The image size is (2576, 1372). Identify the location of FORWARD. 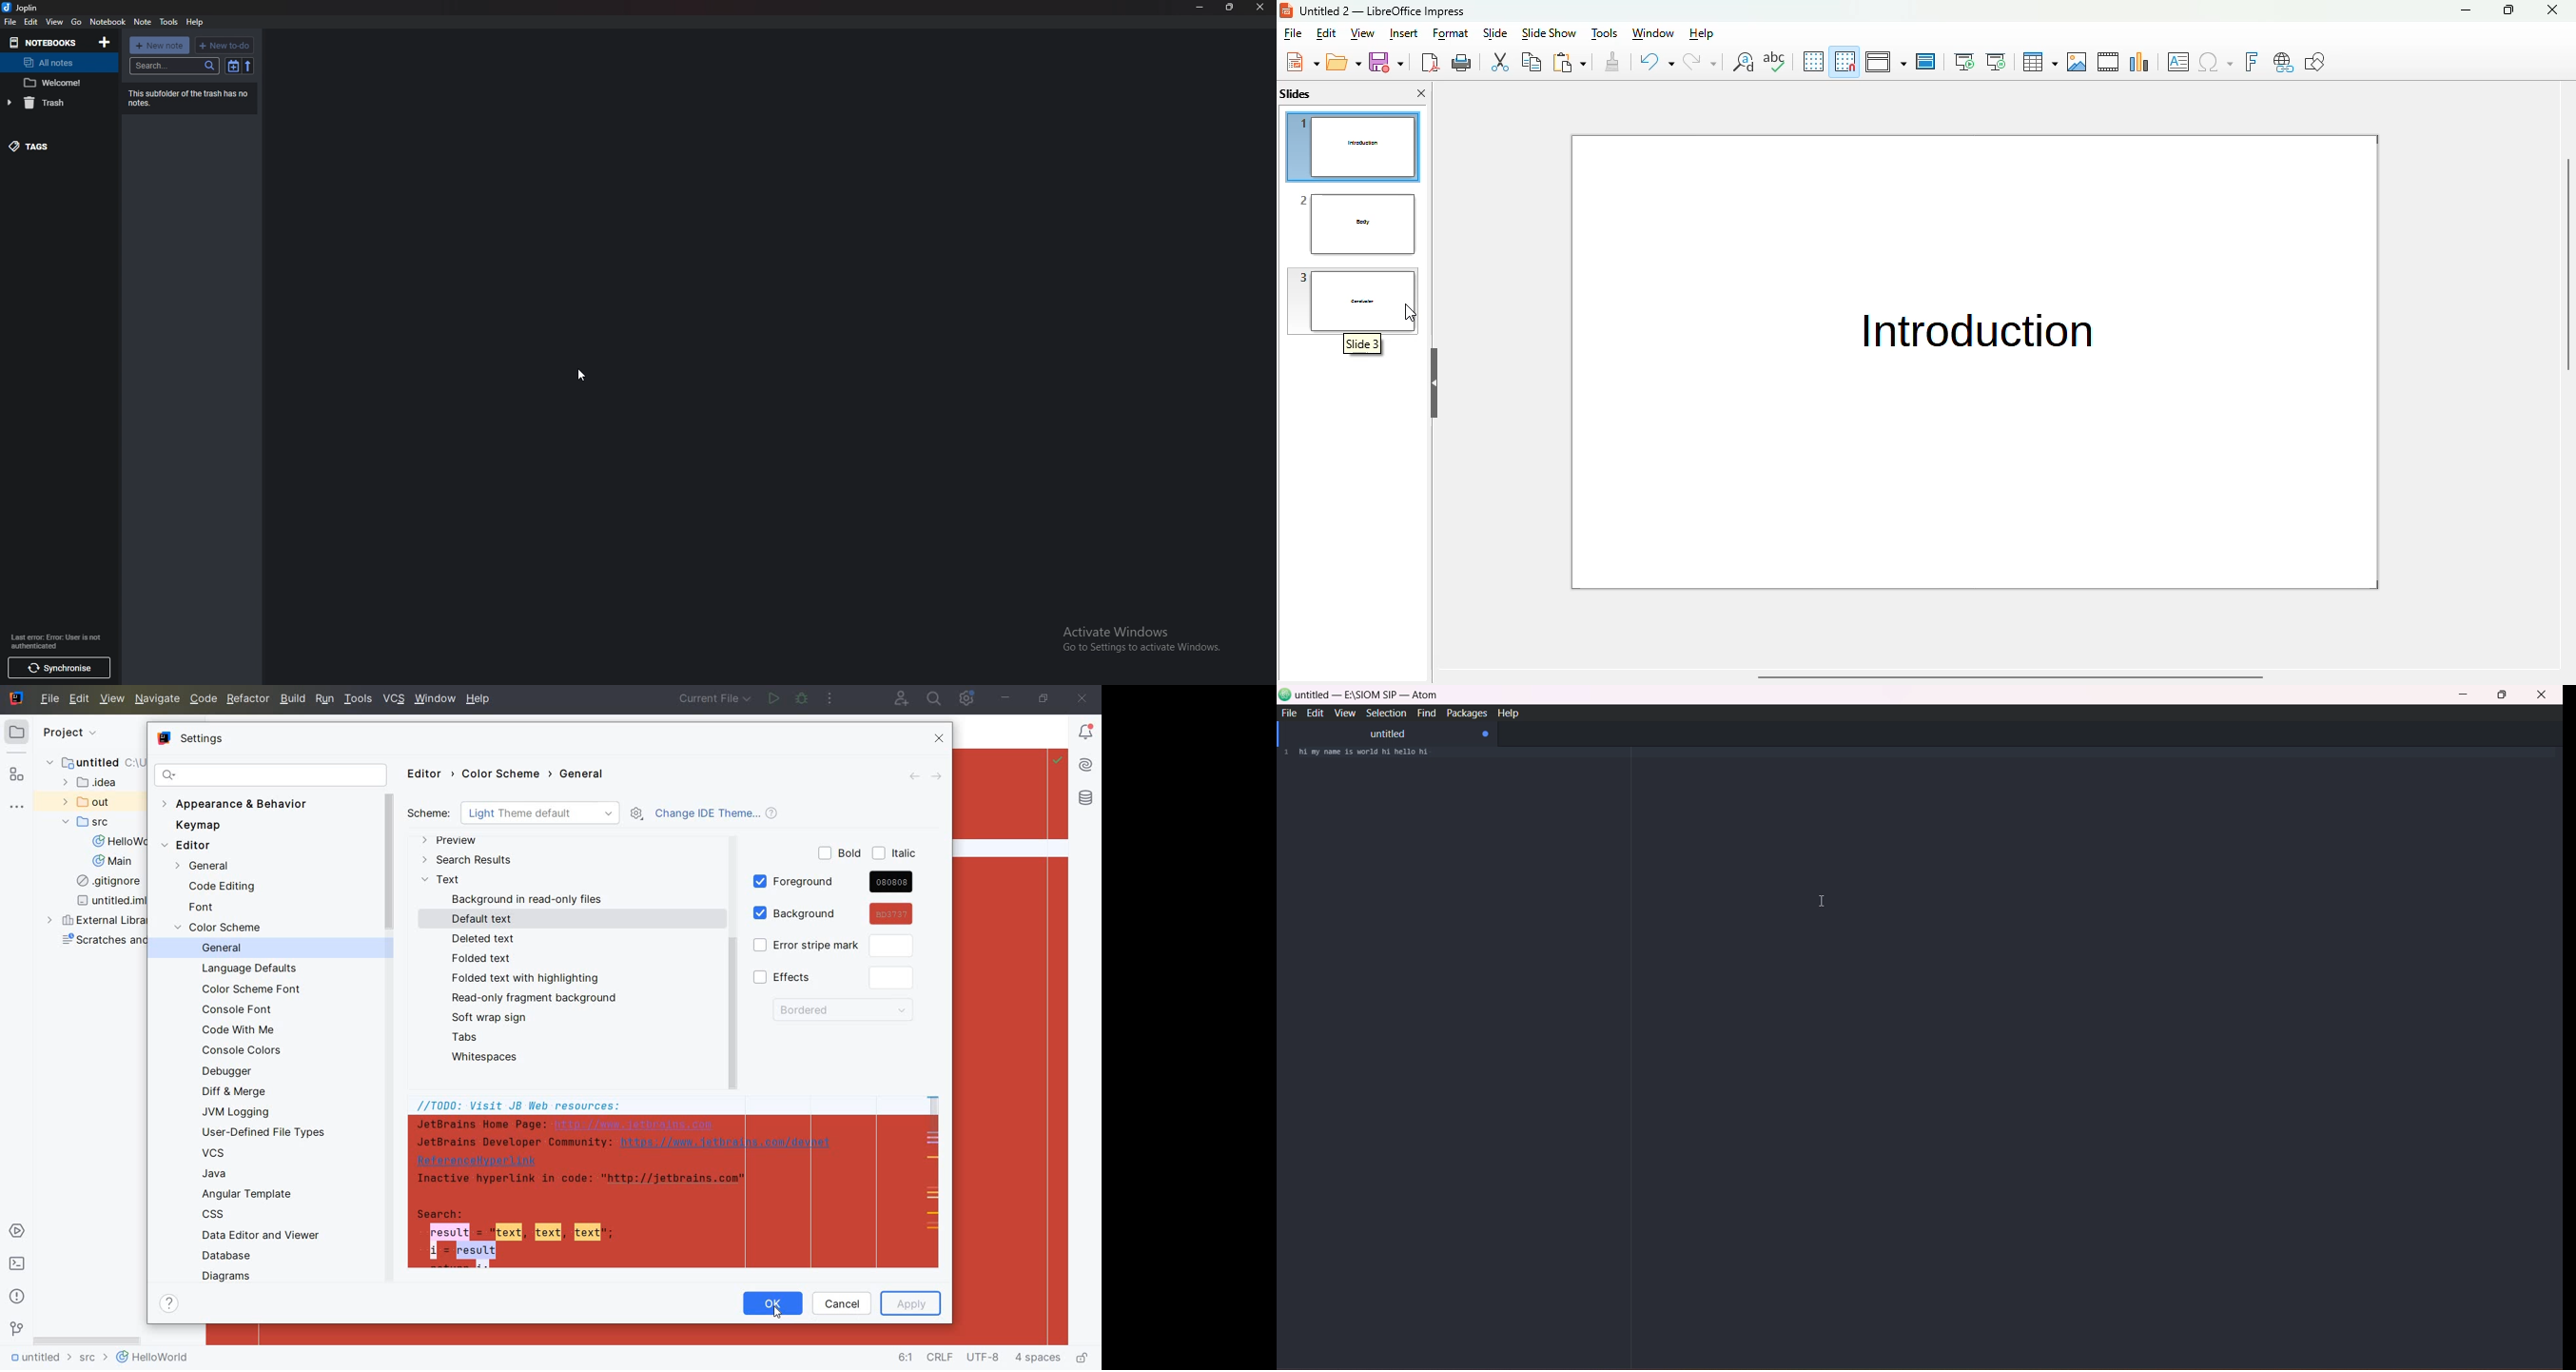
(941, 777).